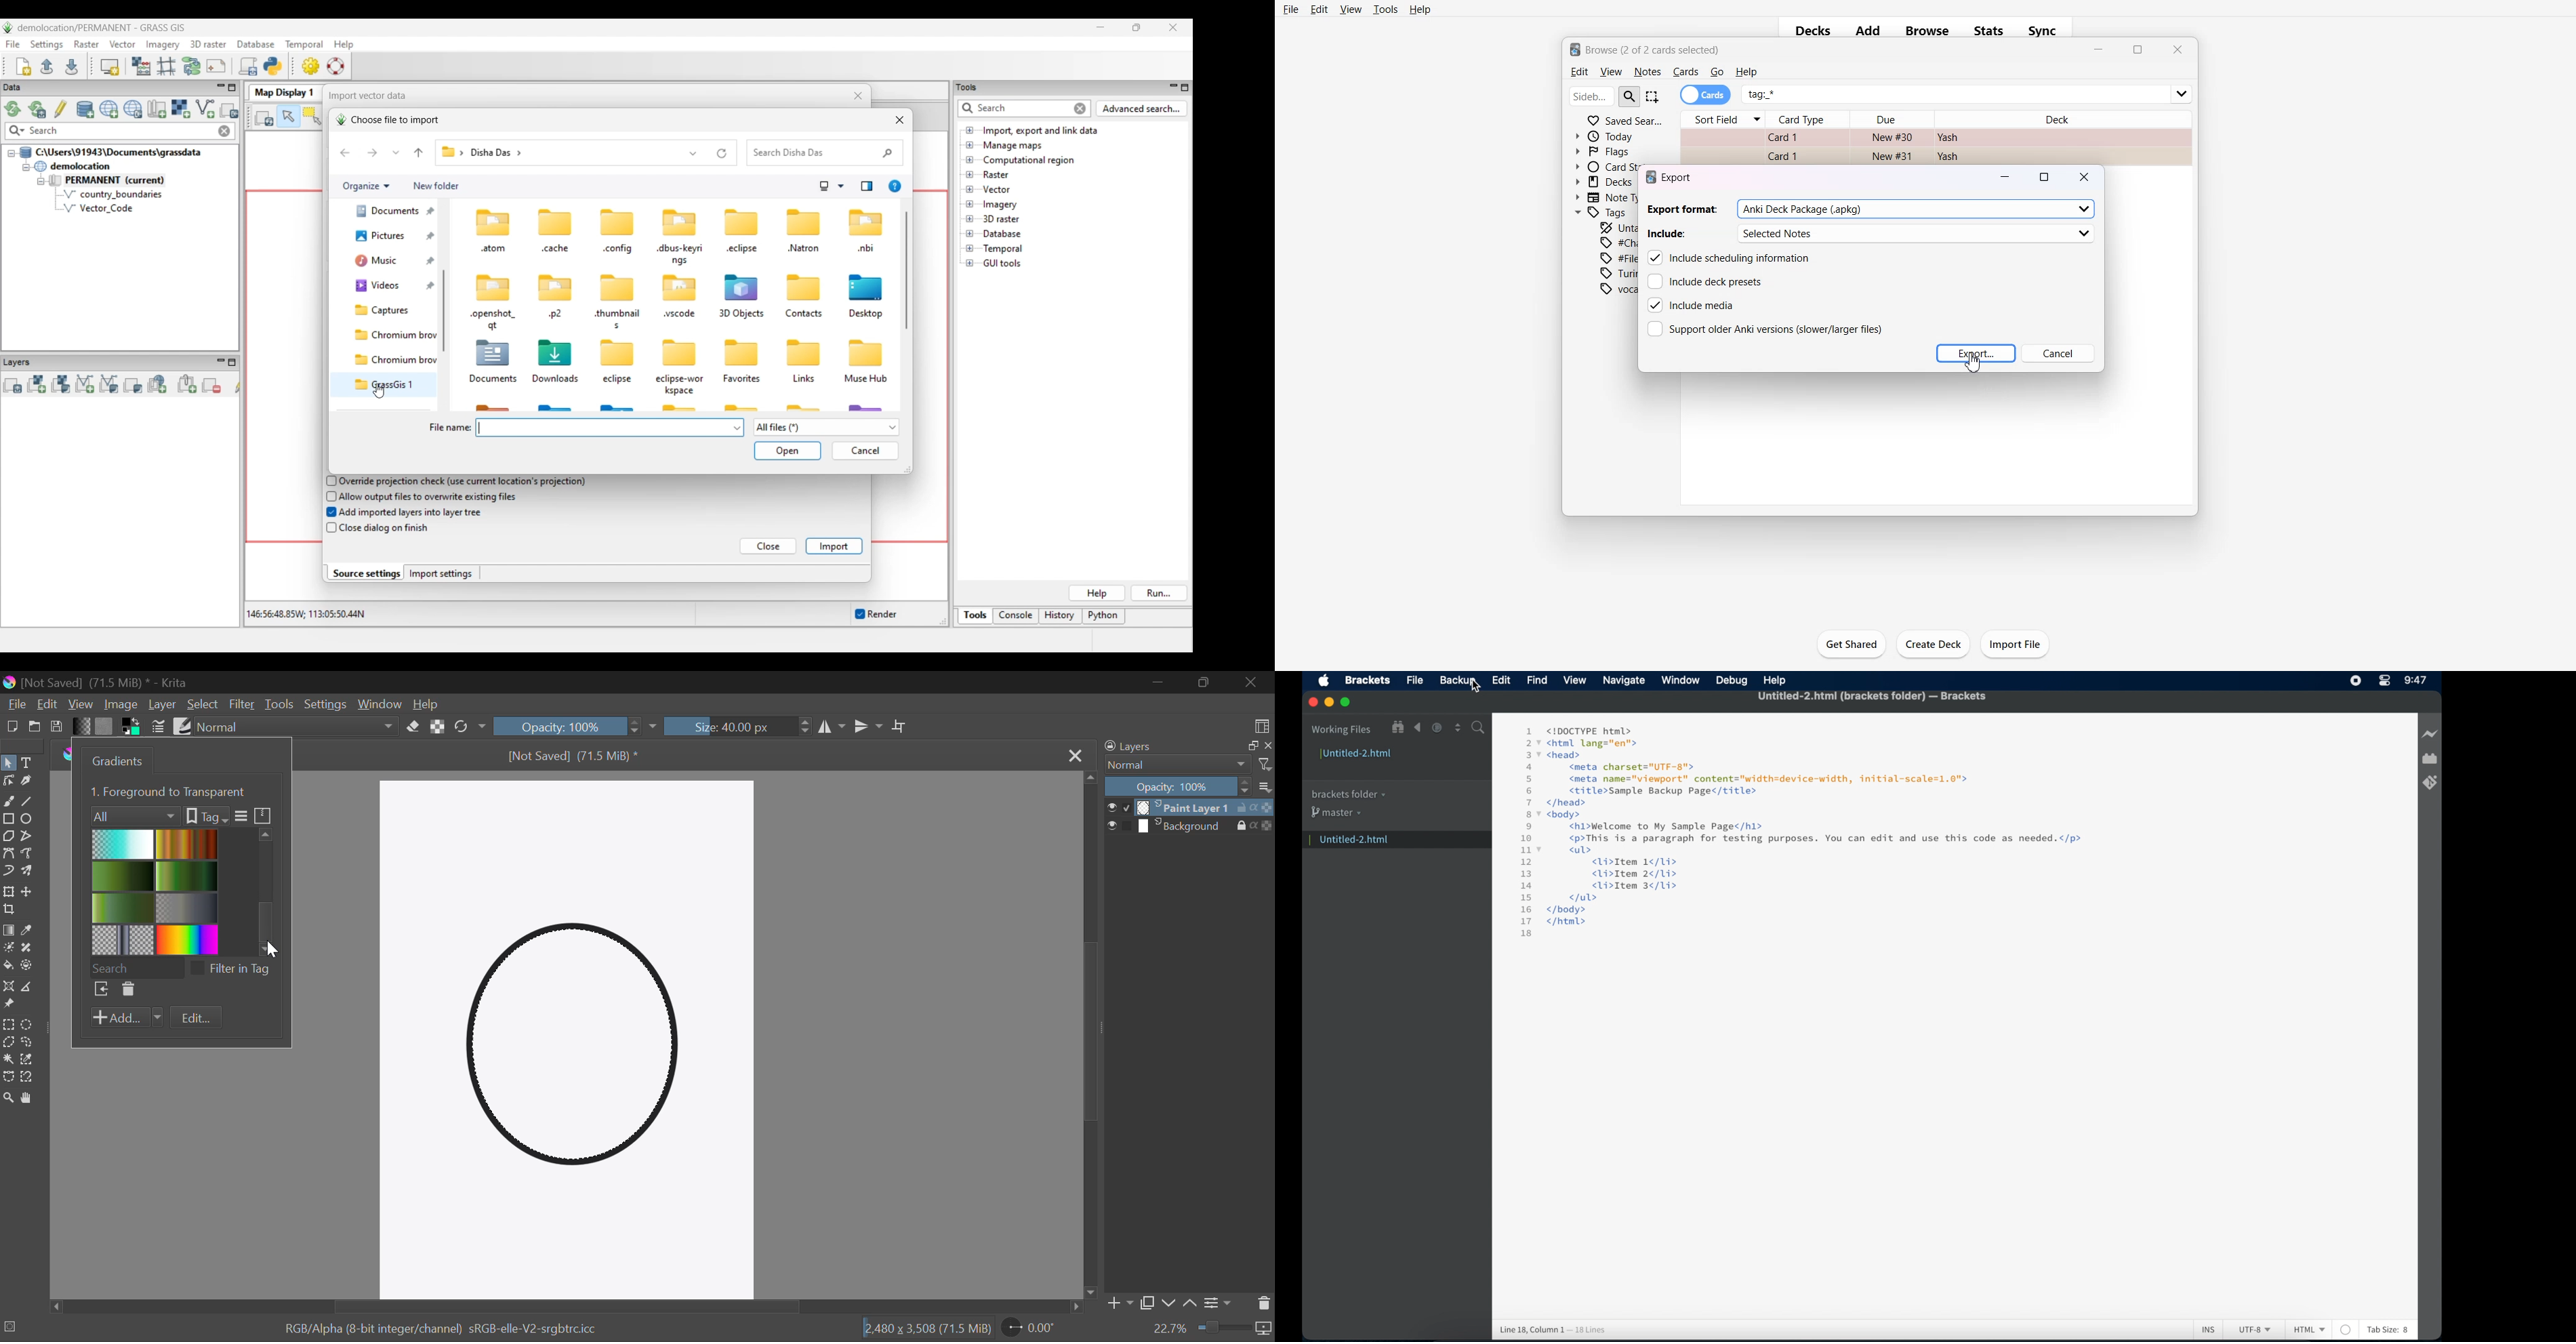 This screenshot has width=2576, height=1344. What do you see at coordinates (31, 838) in the screenshot?
I see `Polyline` at bounding box center [31, 838].